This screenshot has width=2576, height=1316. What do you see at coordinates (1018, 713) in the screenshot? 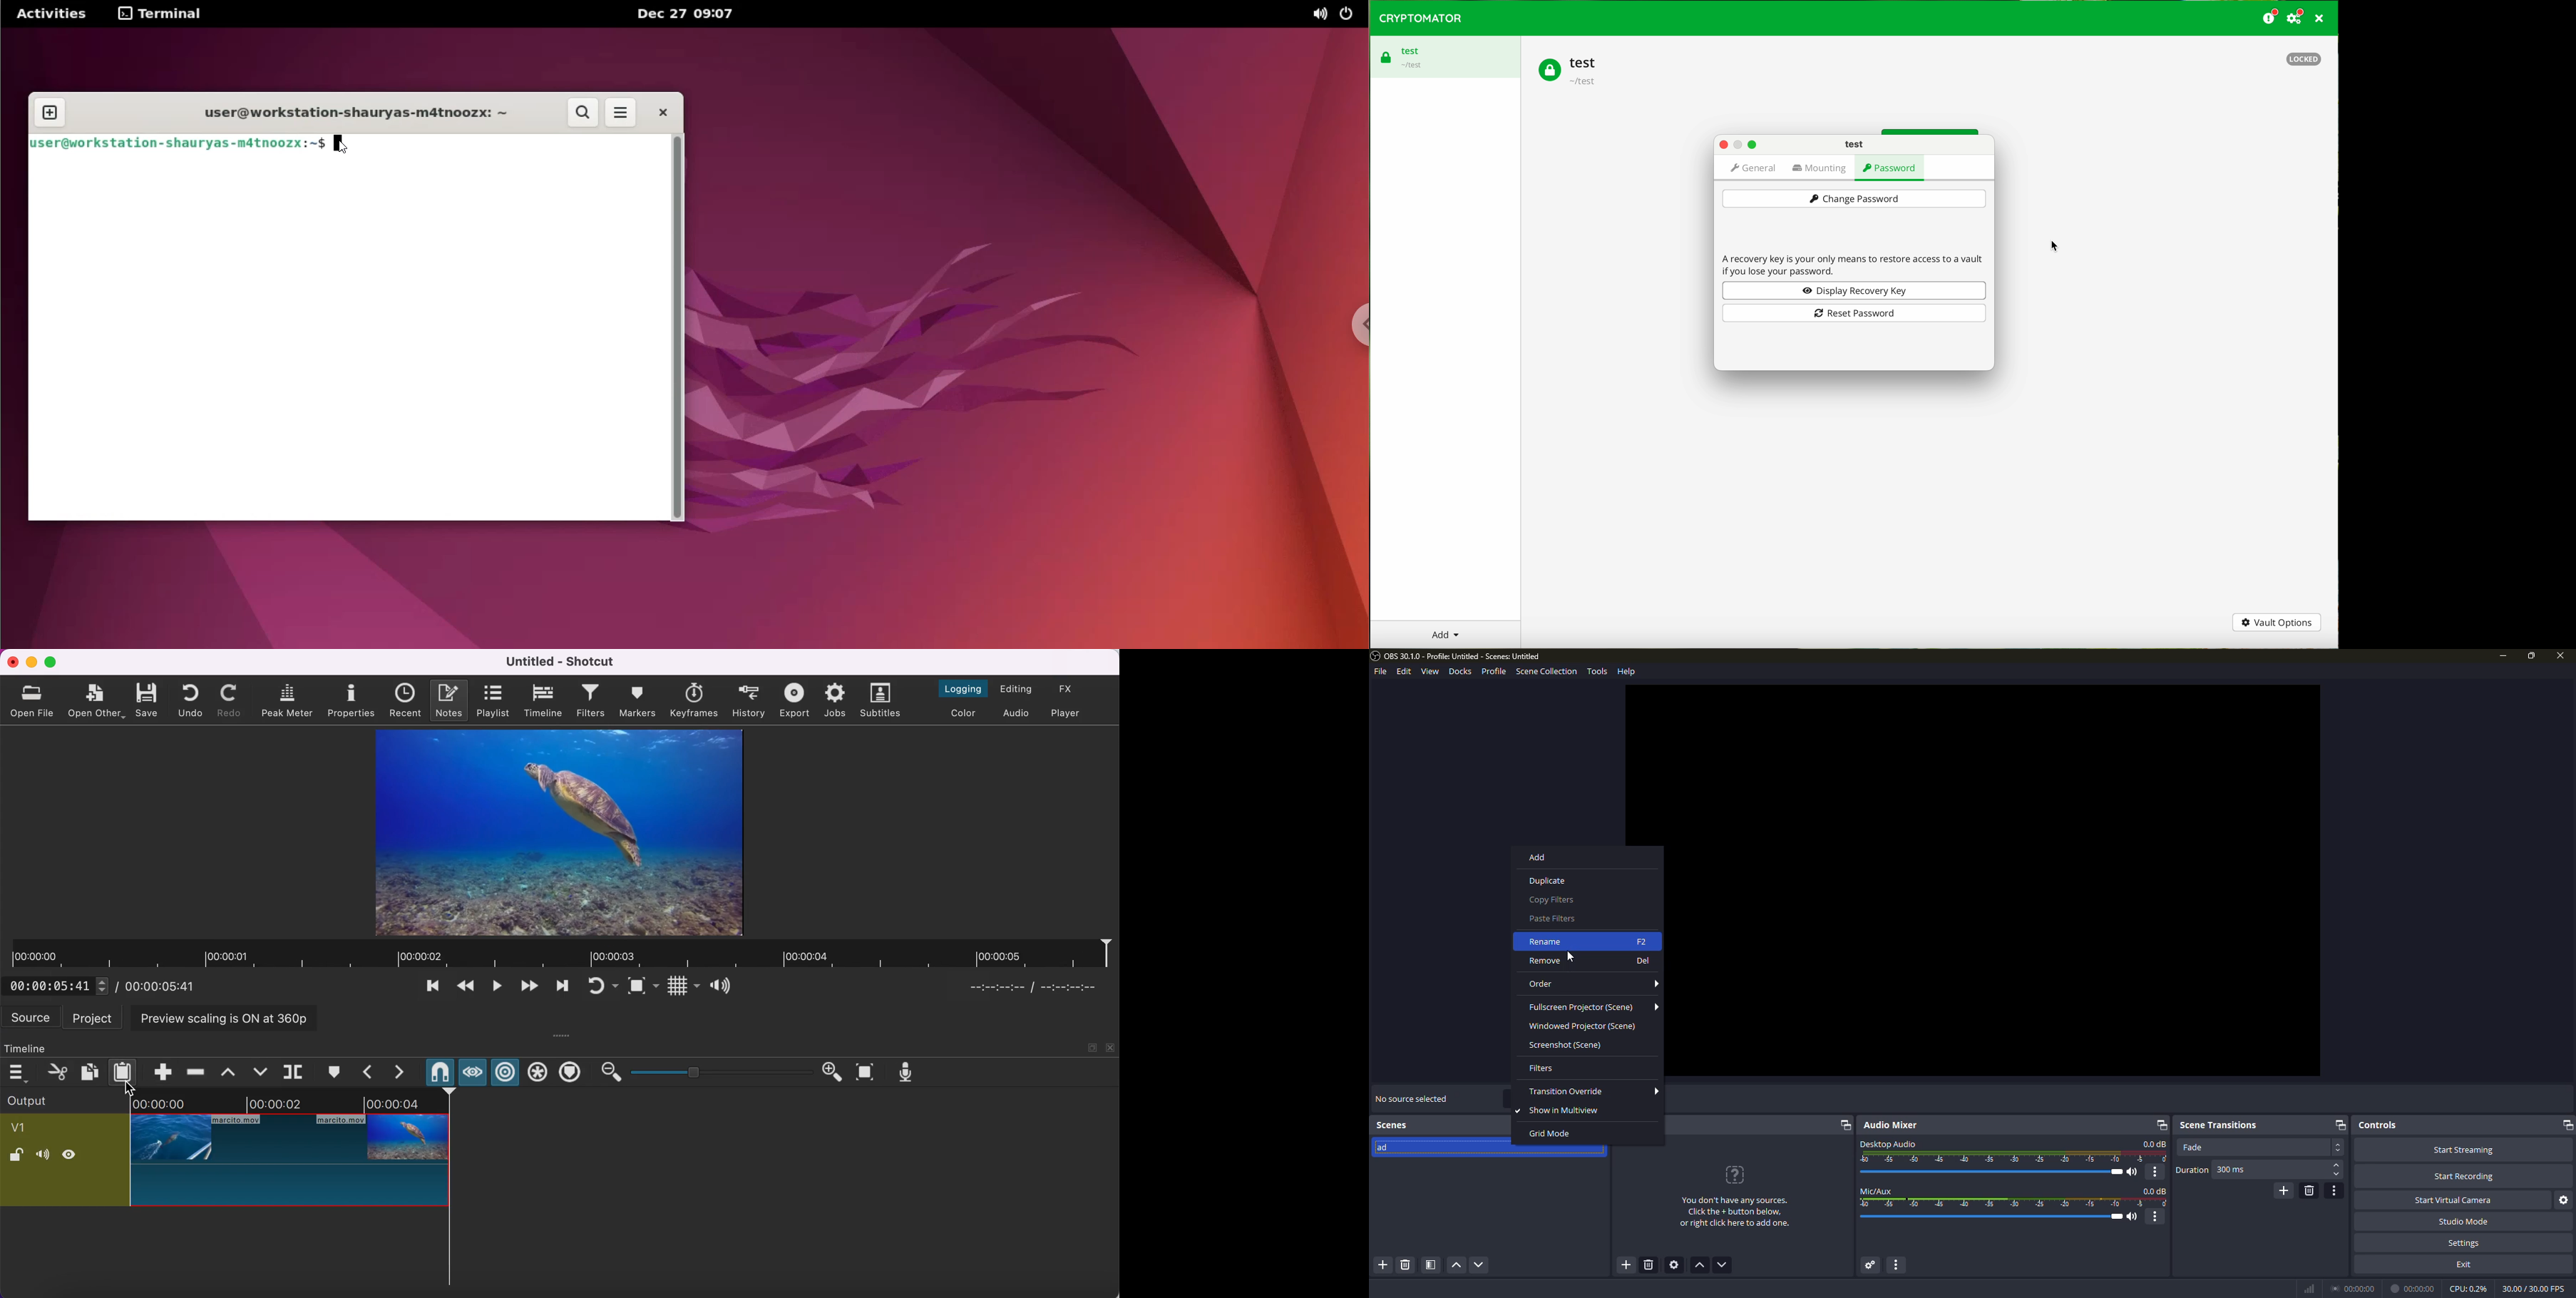
I see `switch to audio layout` at bounding box center [1018, 713].